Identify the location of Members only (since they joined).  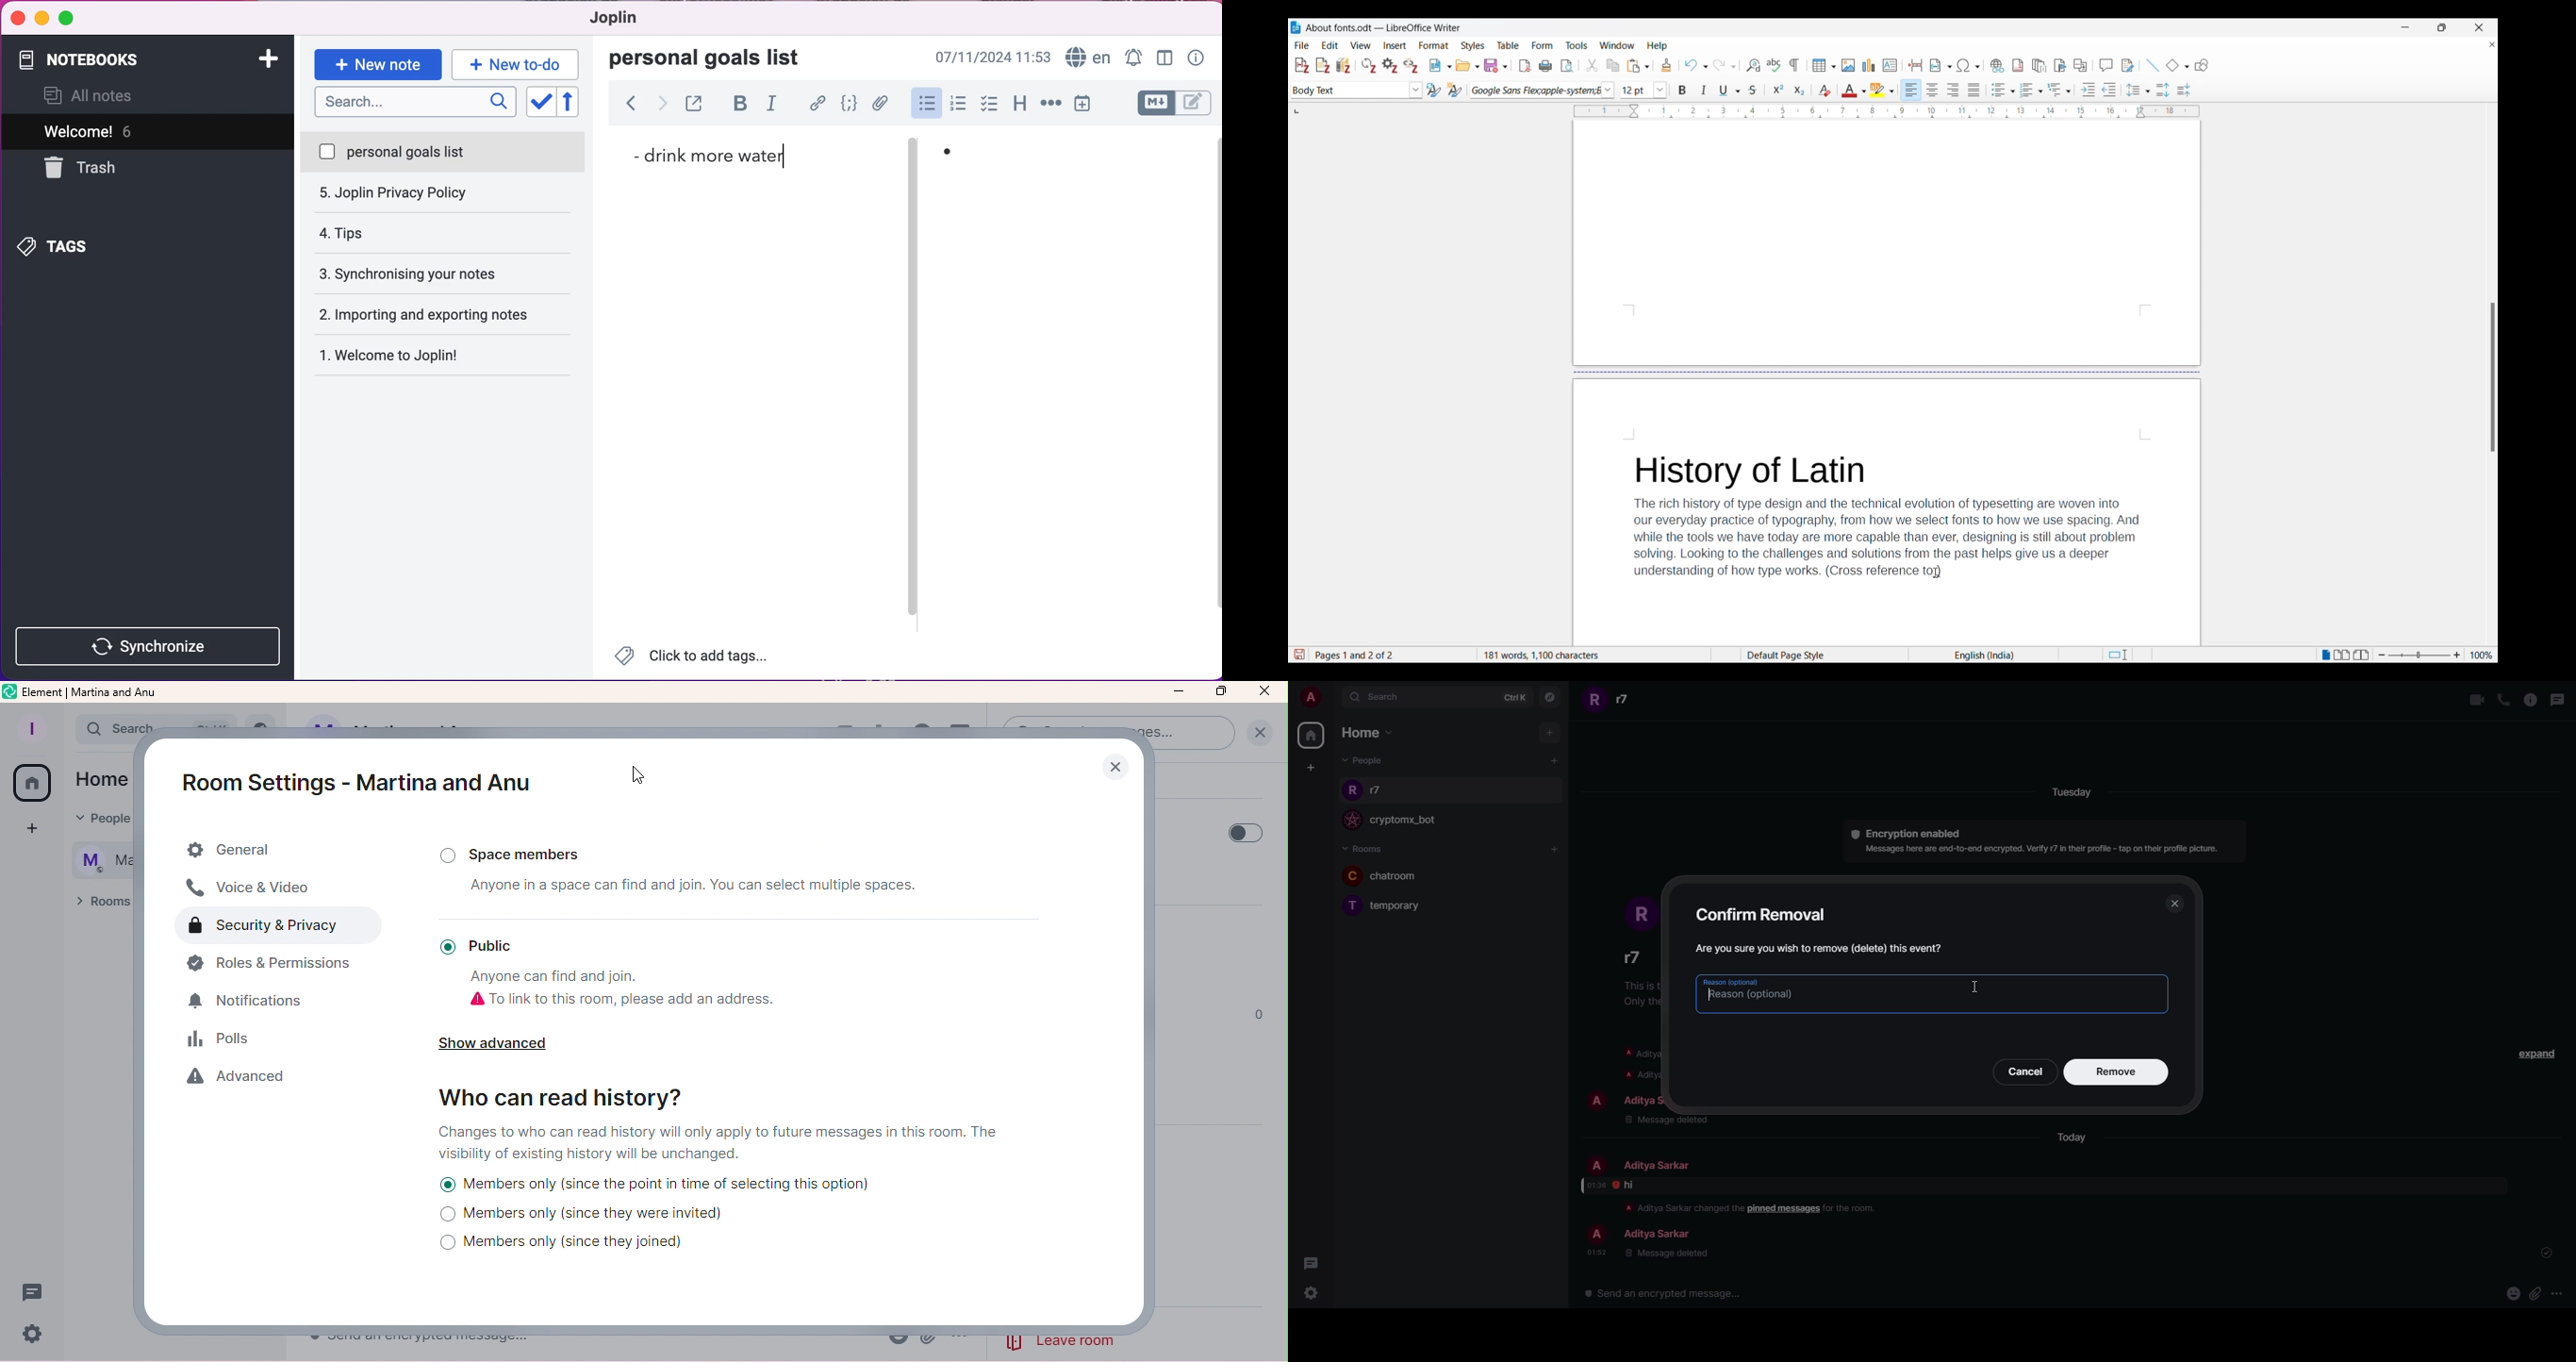
(575, 1245).